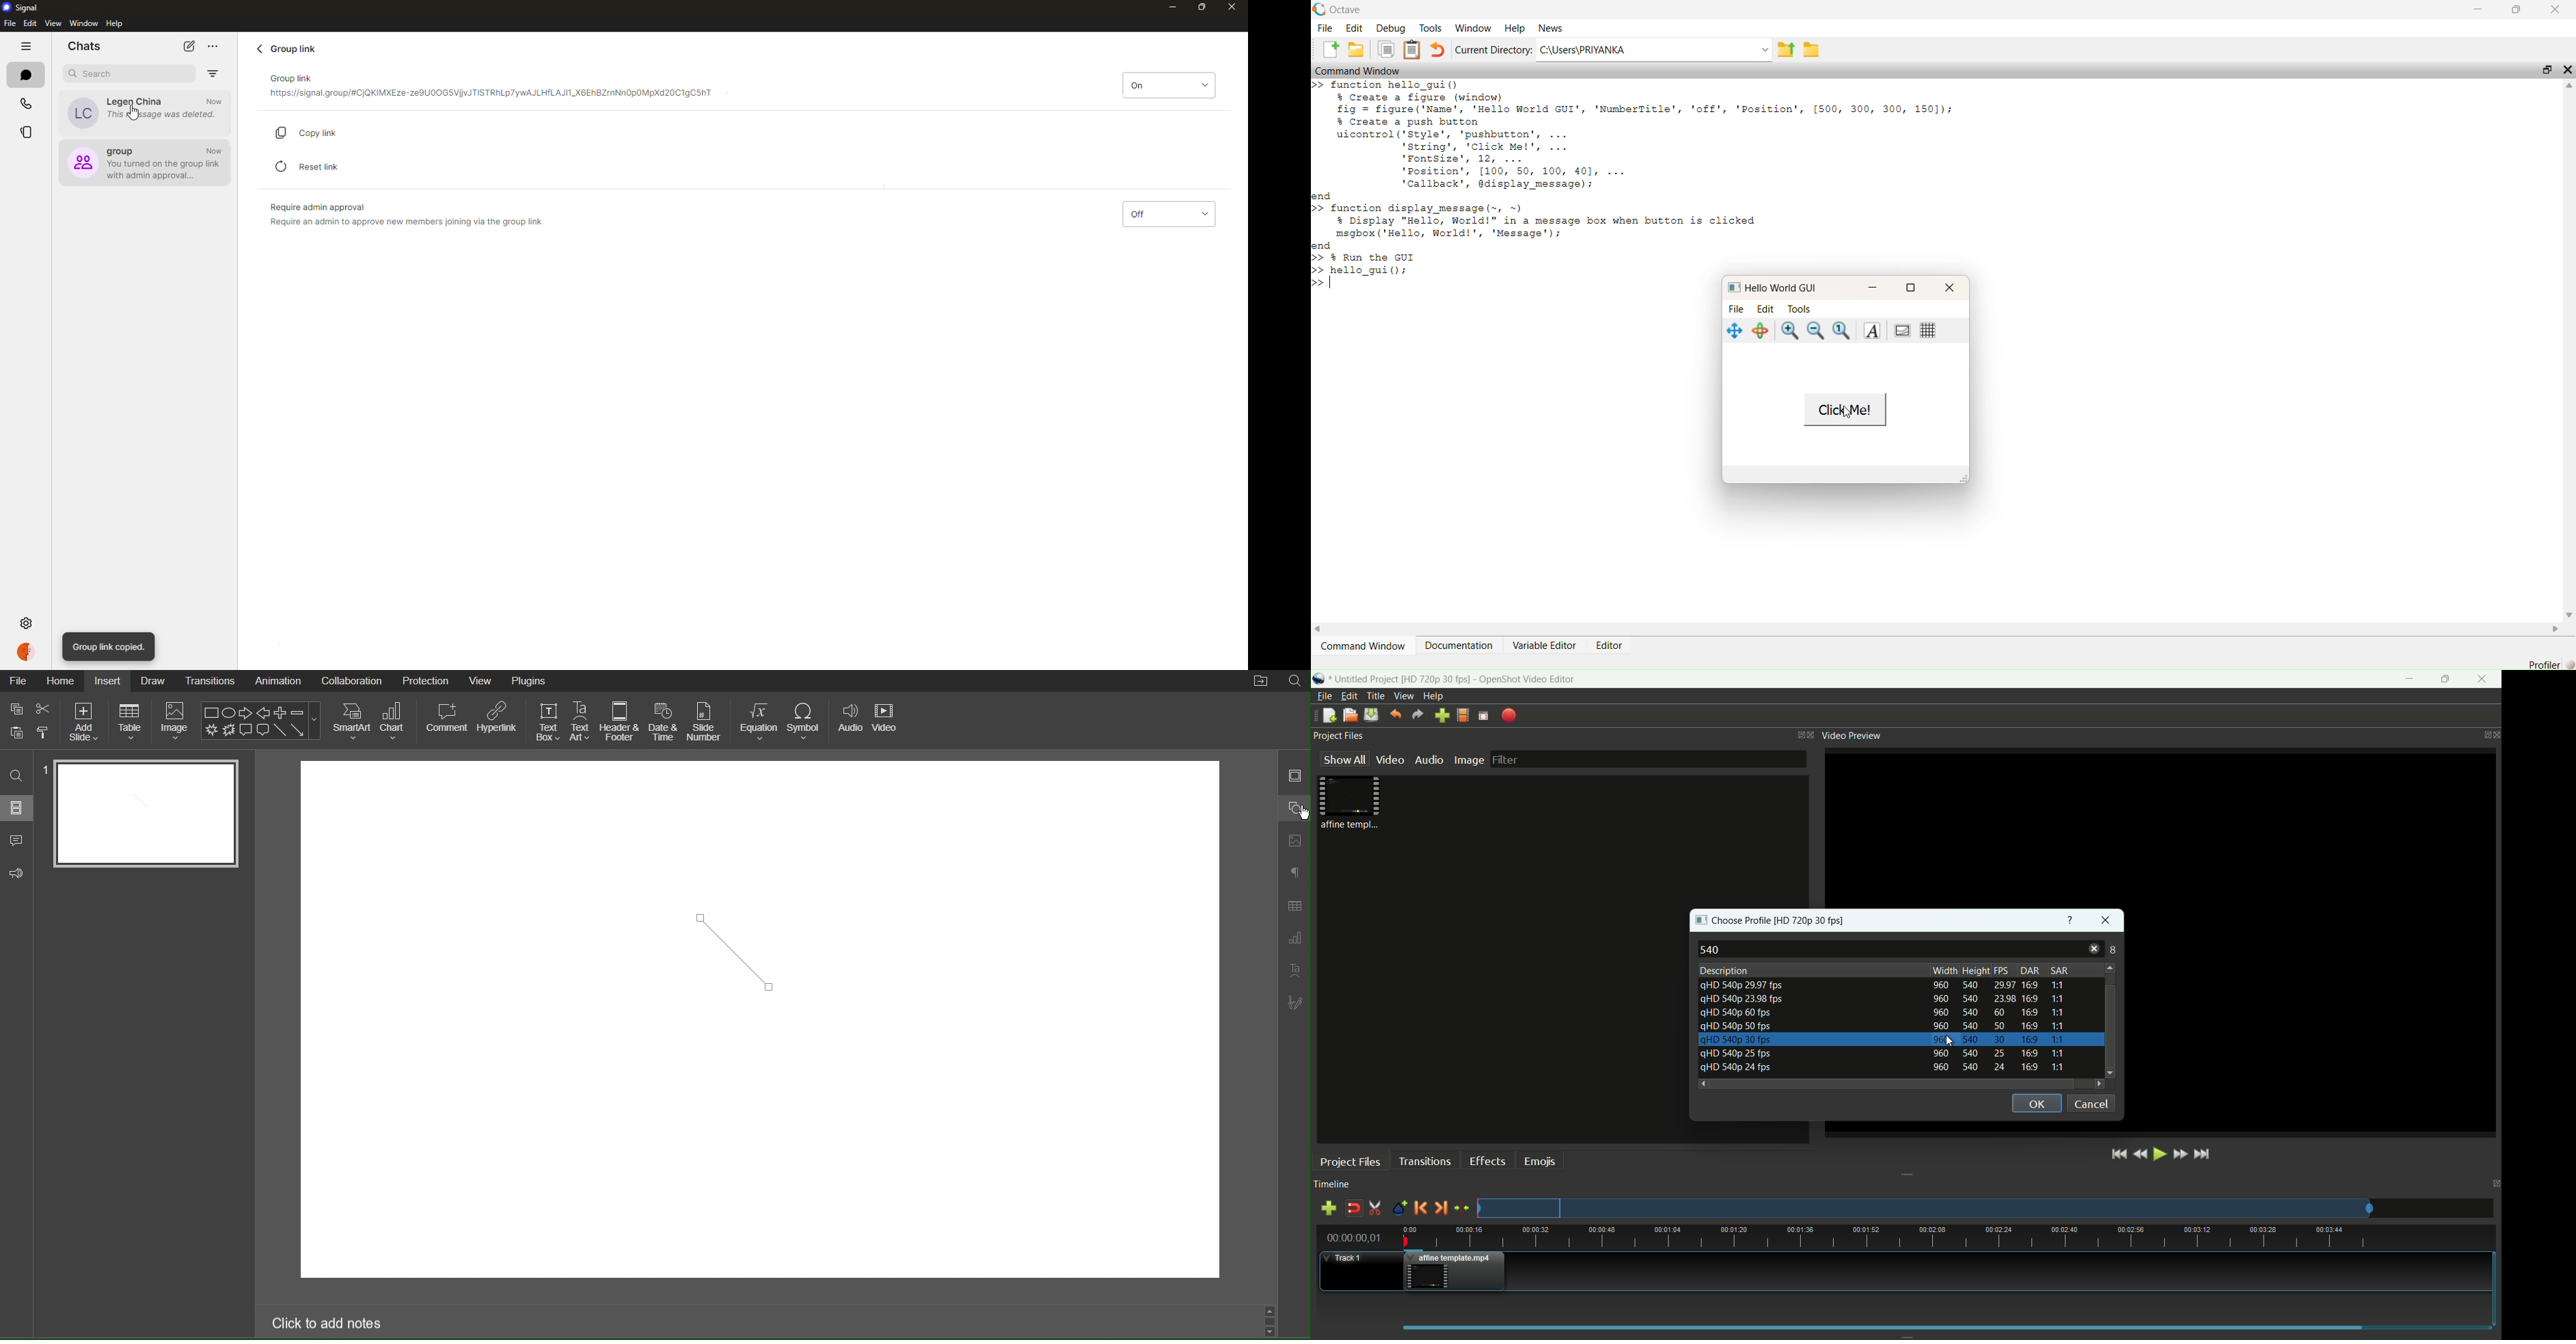 Image resolution: width=2576 pixels, height=1344 pixels. Describe the element at coordinates (1232, 8) in the screenshot. I see `close` at that location.